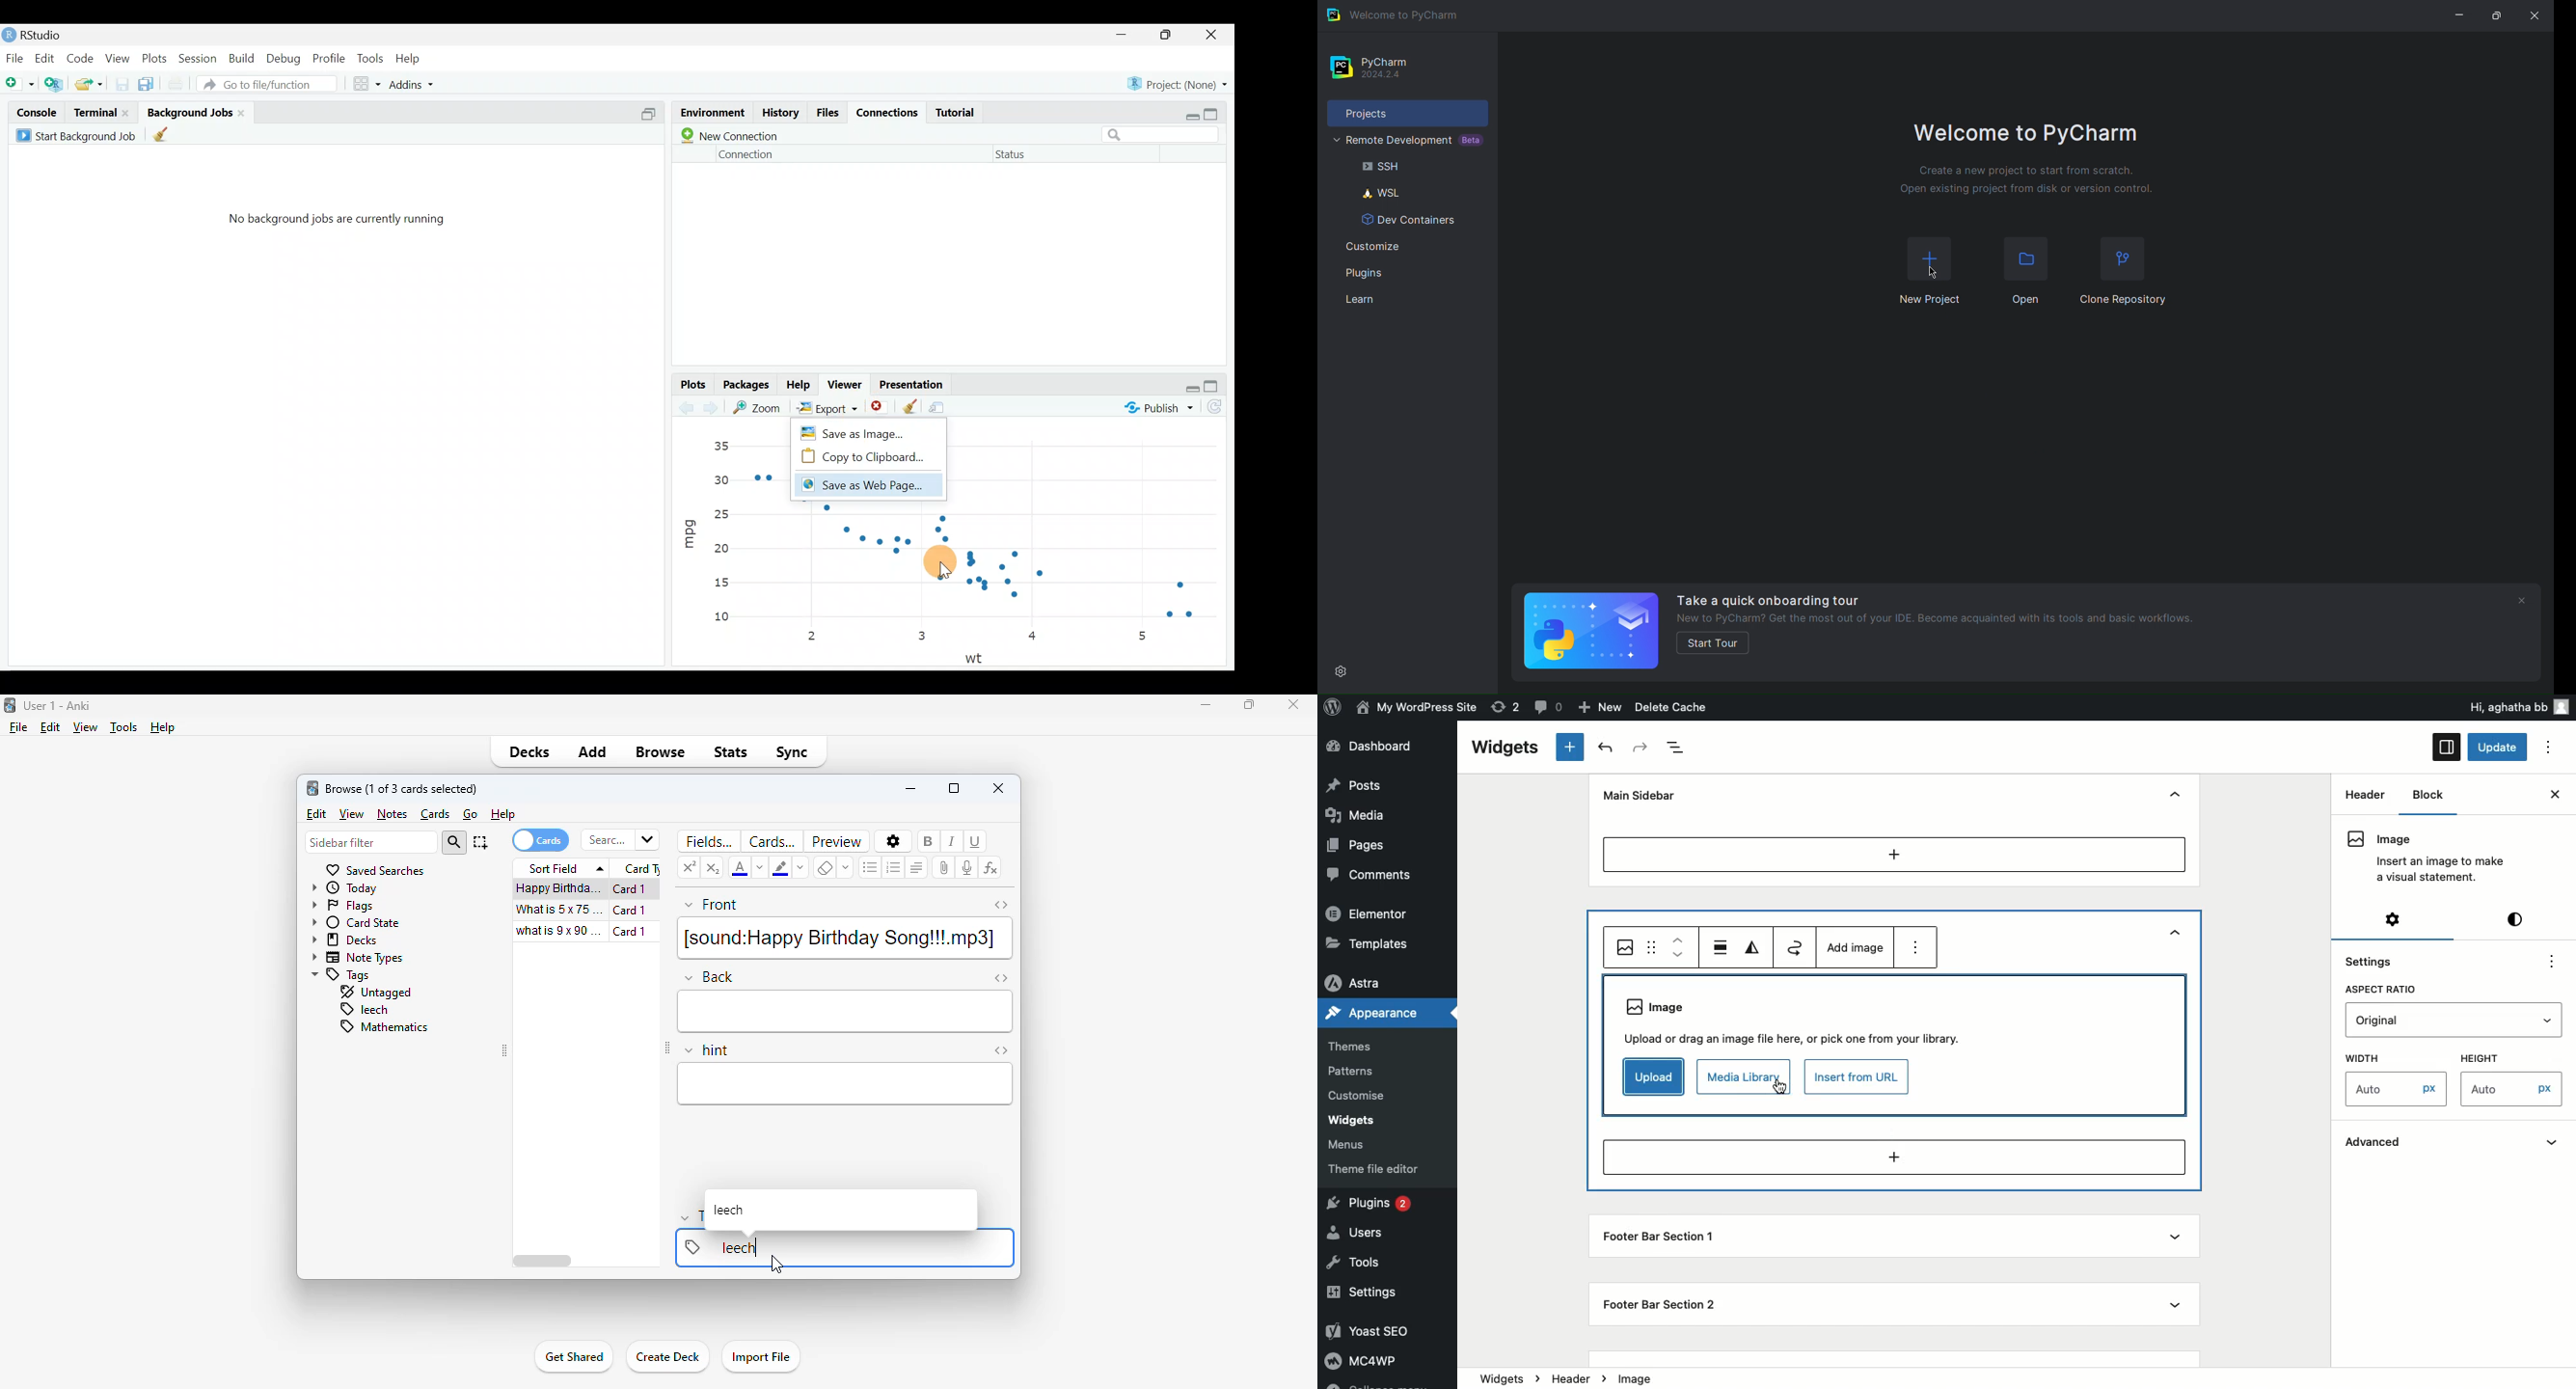  I want to click on what is 5x75=?, so click(559, 909).